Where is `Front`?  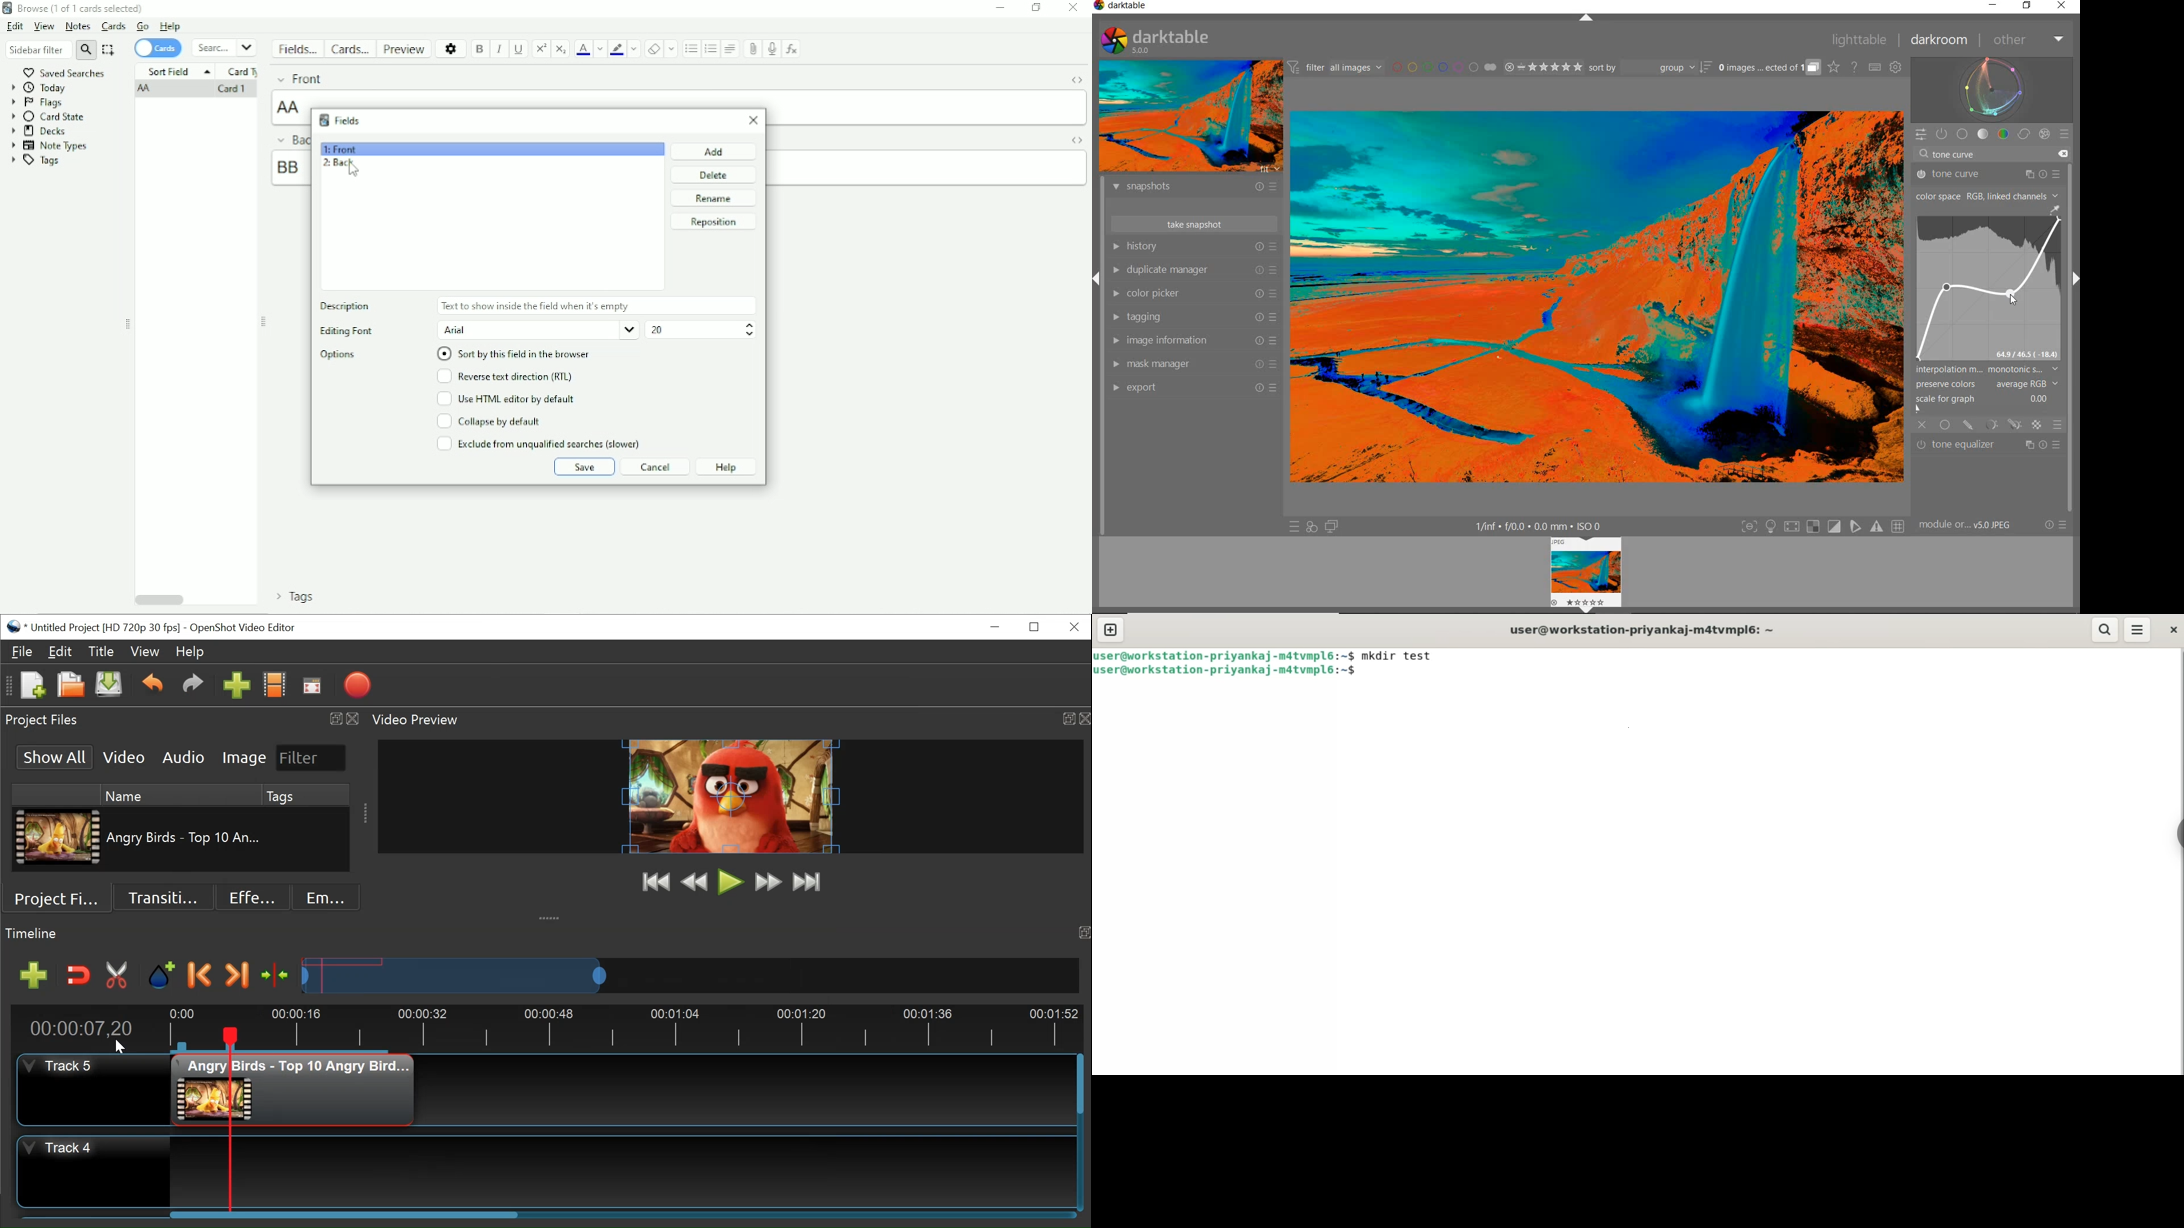
Front is located at coordinates (299, 78).